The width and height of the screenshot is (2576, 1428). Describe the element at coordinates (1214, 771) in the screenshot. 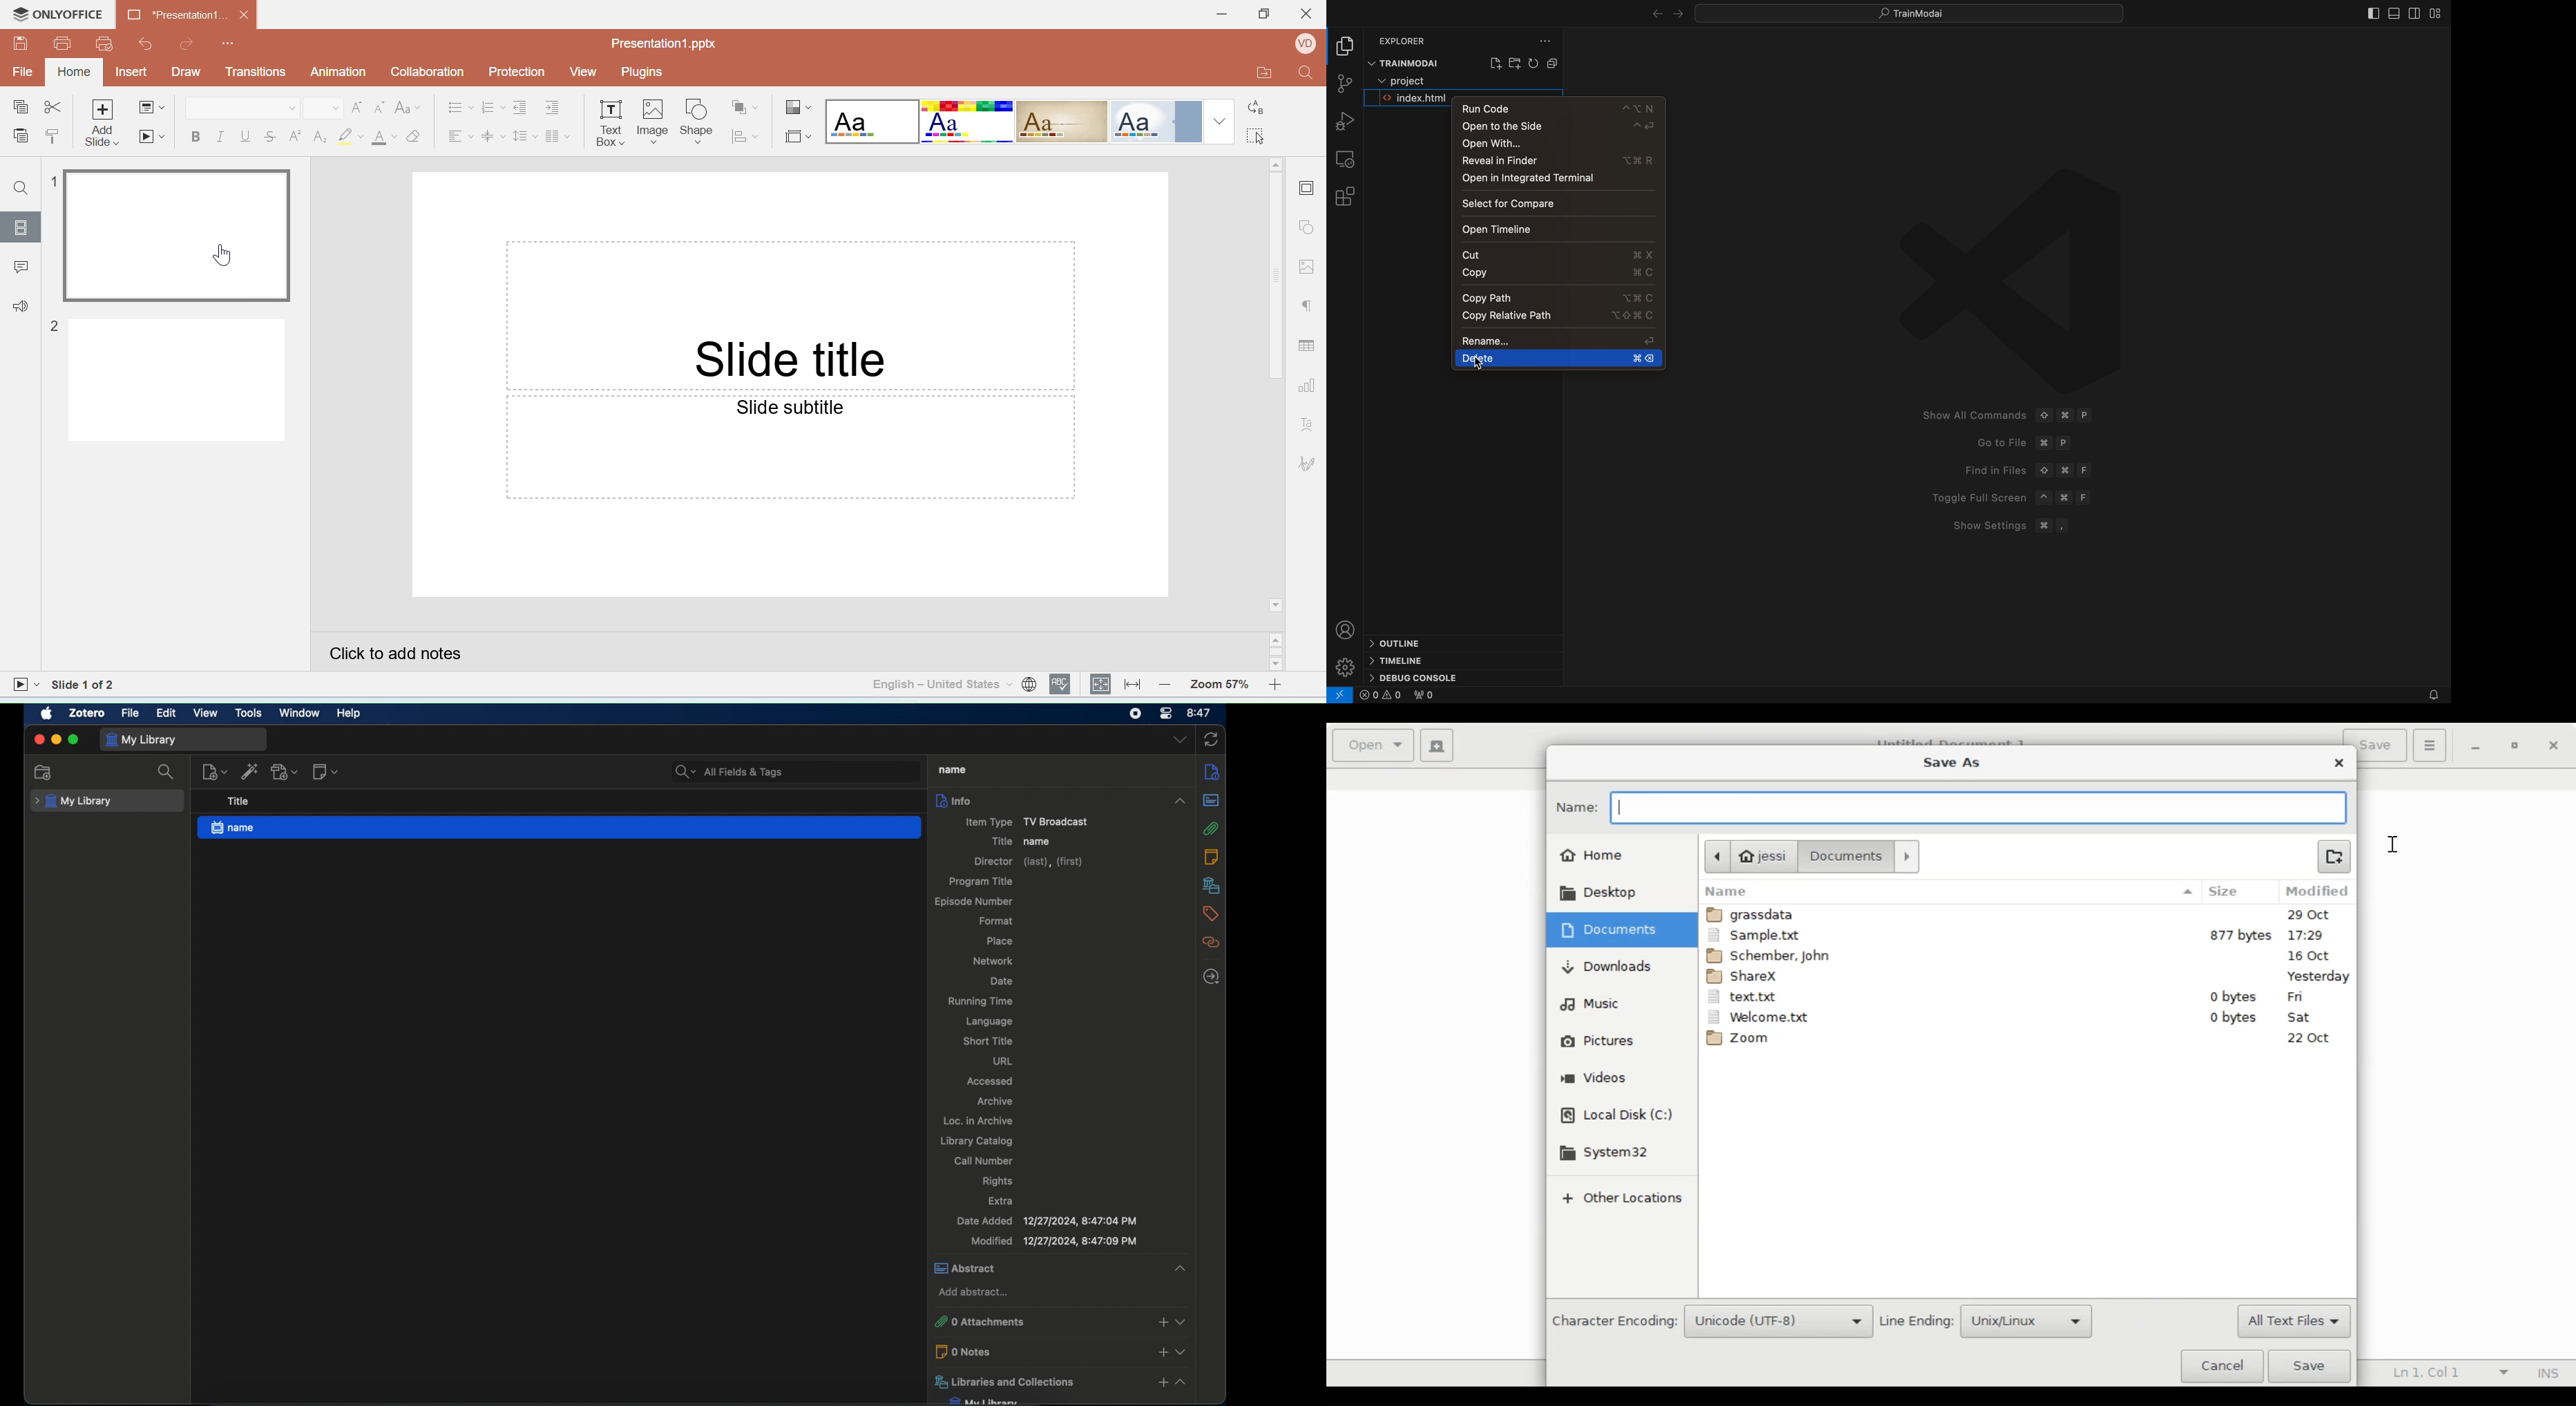

I see `info` at that location.